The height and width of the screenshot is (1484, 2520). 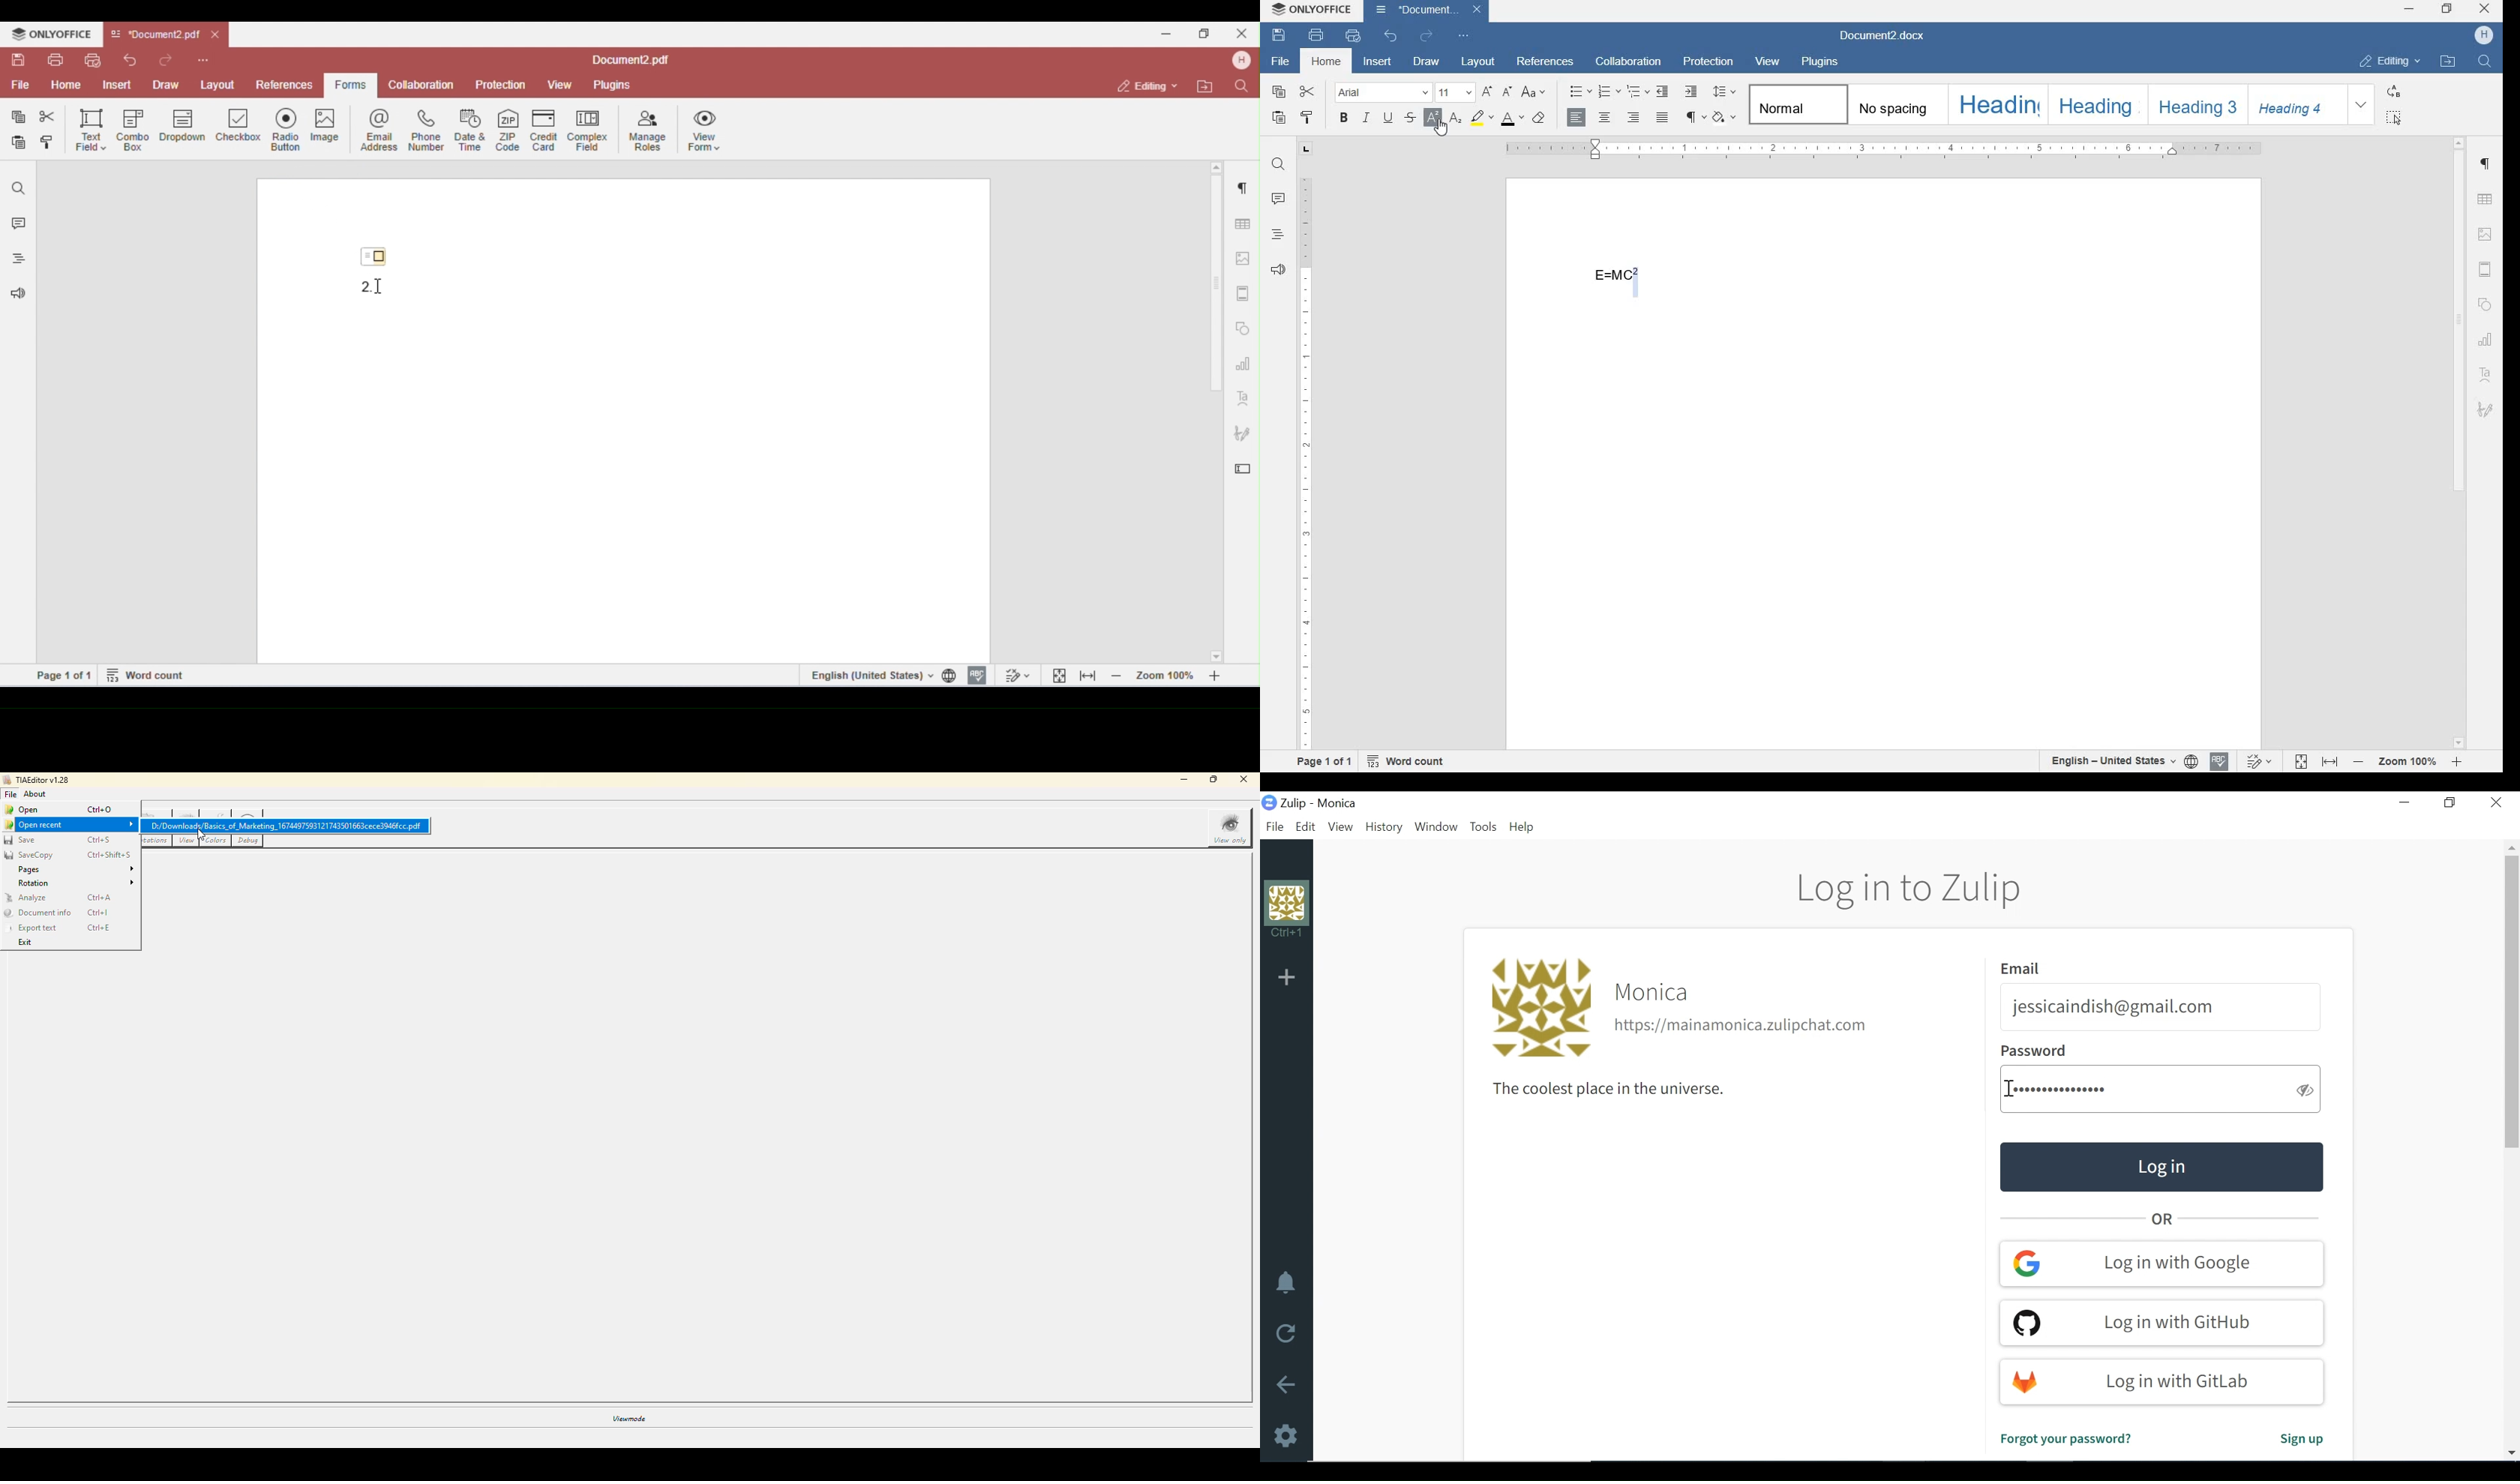 What do you see at coordinates (1392, 40) in the screenshot?
I see `undo` at bounding box center [1392, 40].